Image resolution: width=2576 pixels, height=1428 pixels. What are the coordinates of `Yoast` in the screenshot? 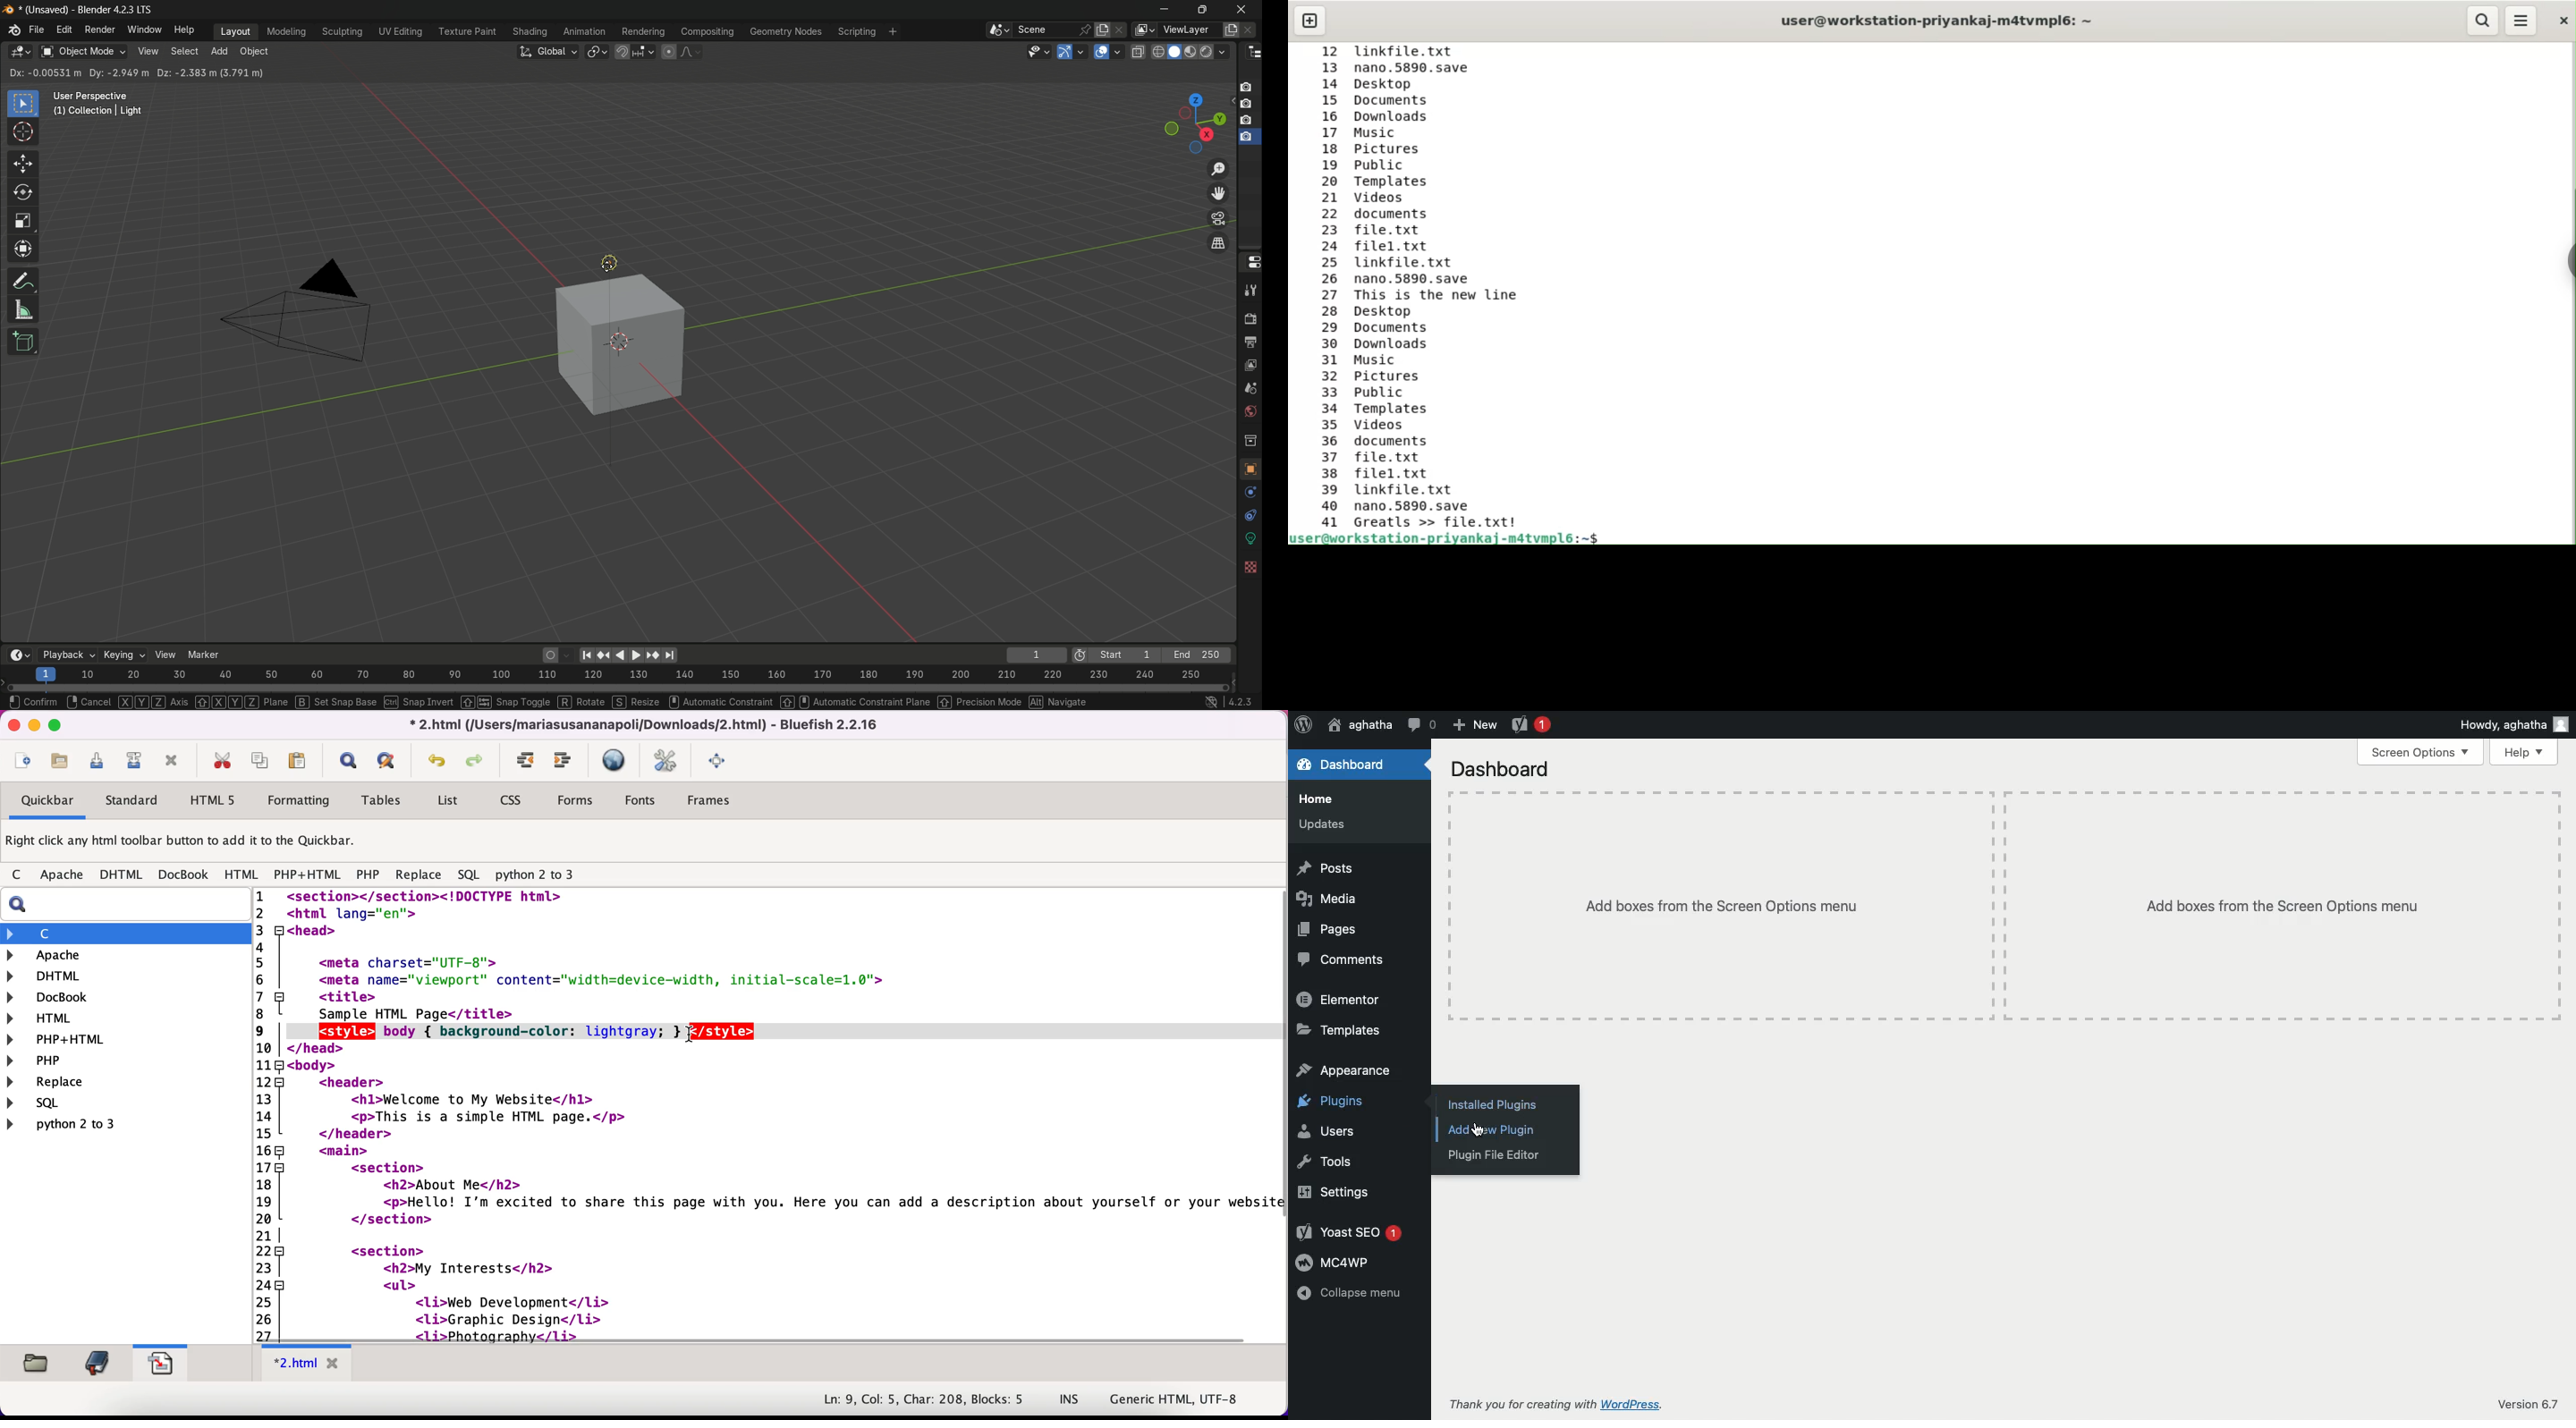 It's located at (1532, 726).